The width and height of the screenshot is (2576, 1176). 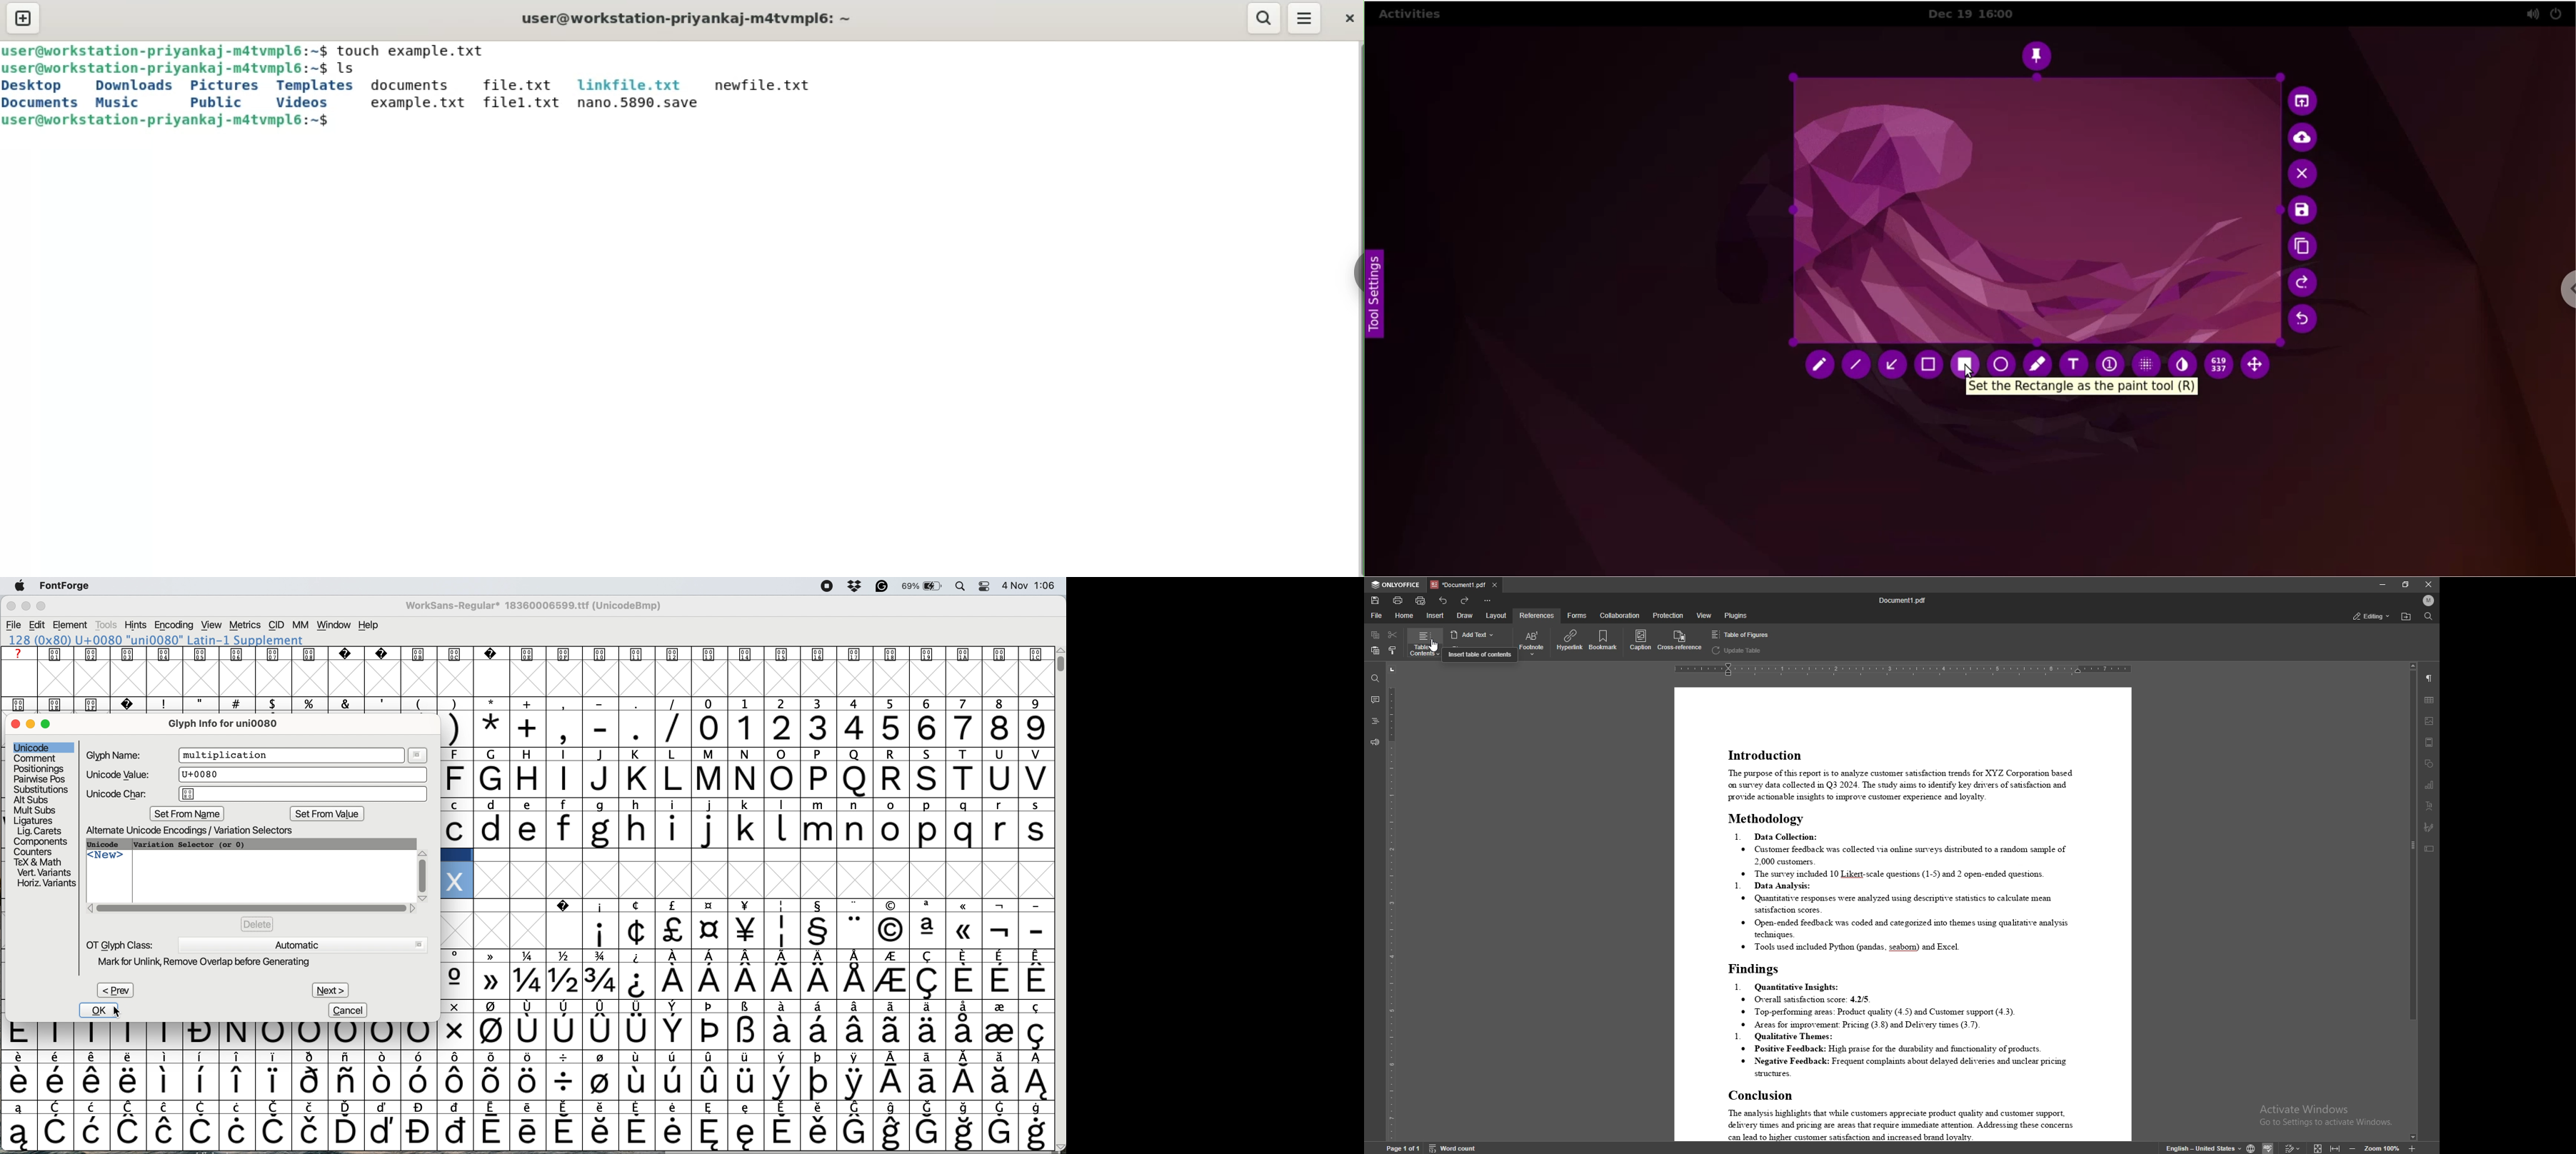 What do you see at coordinates (1396, 585) in the screenshot?
I see `onlyoffice` at bounding box center [1396, 585].